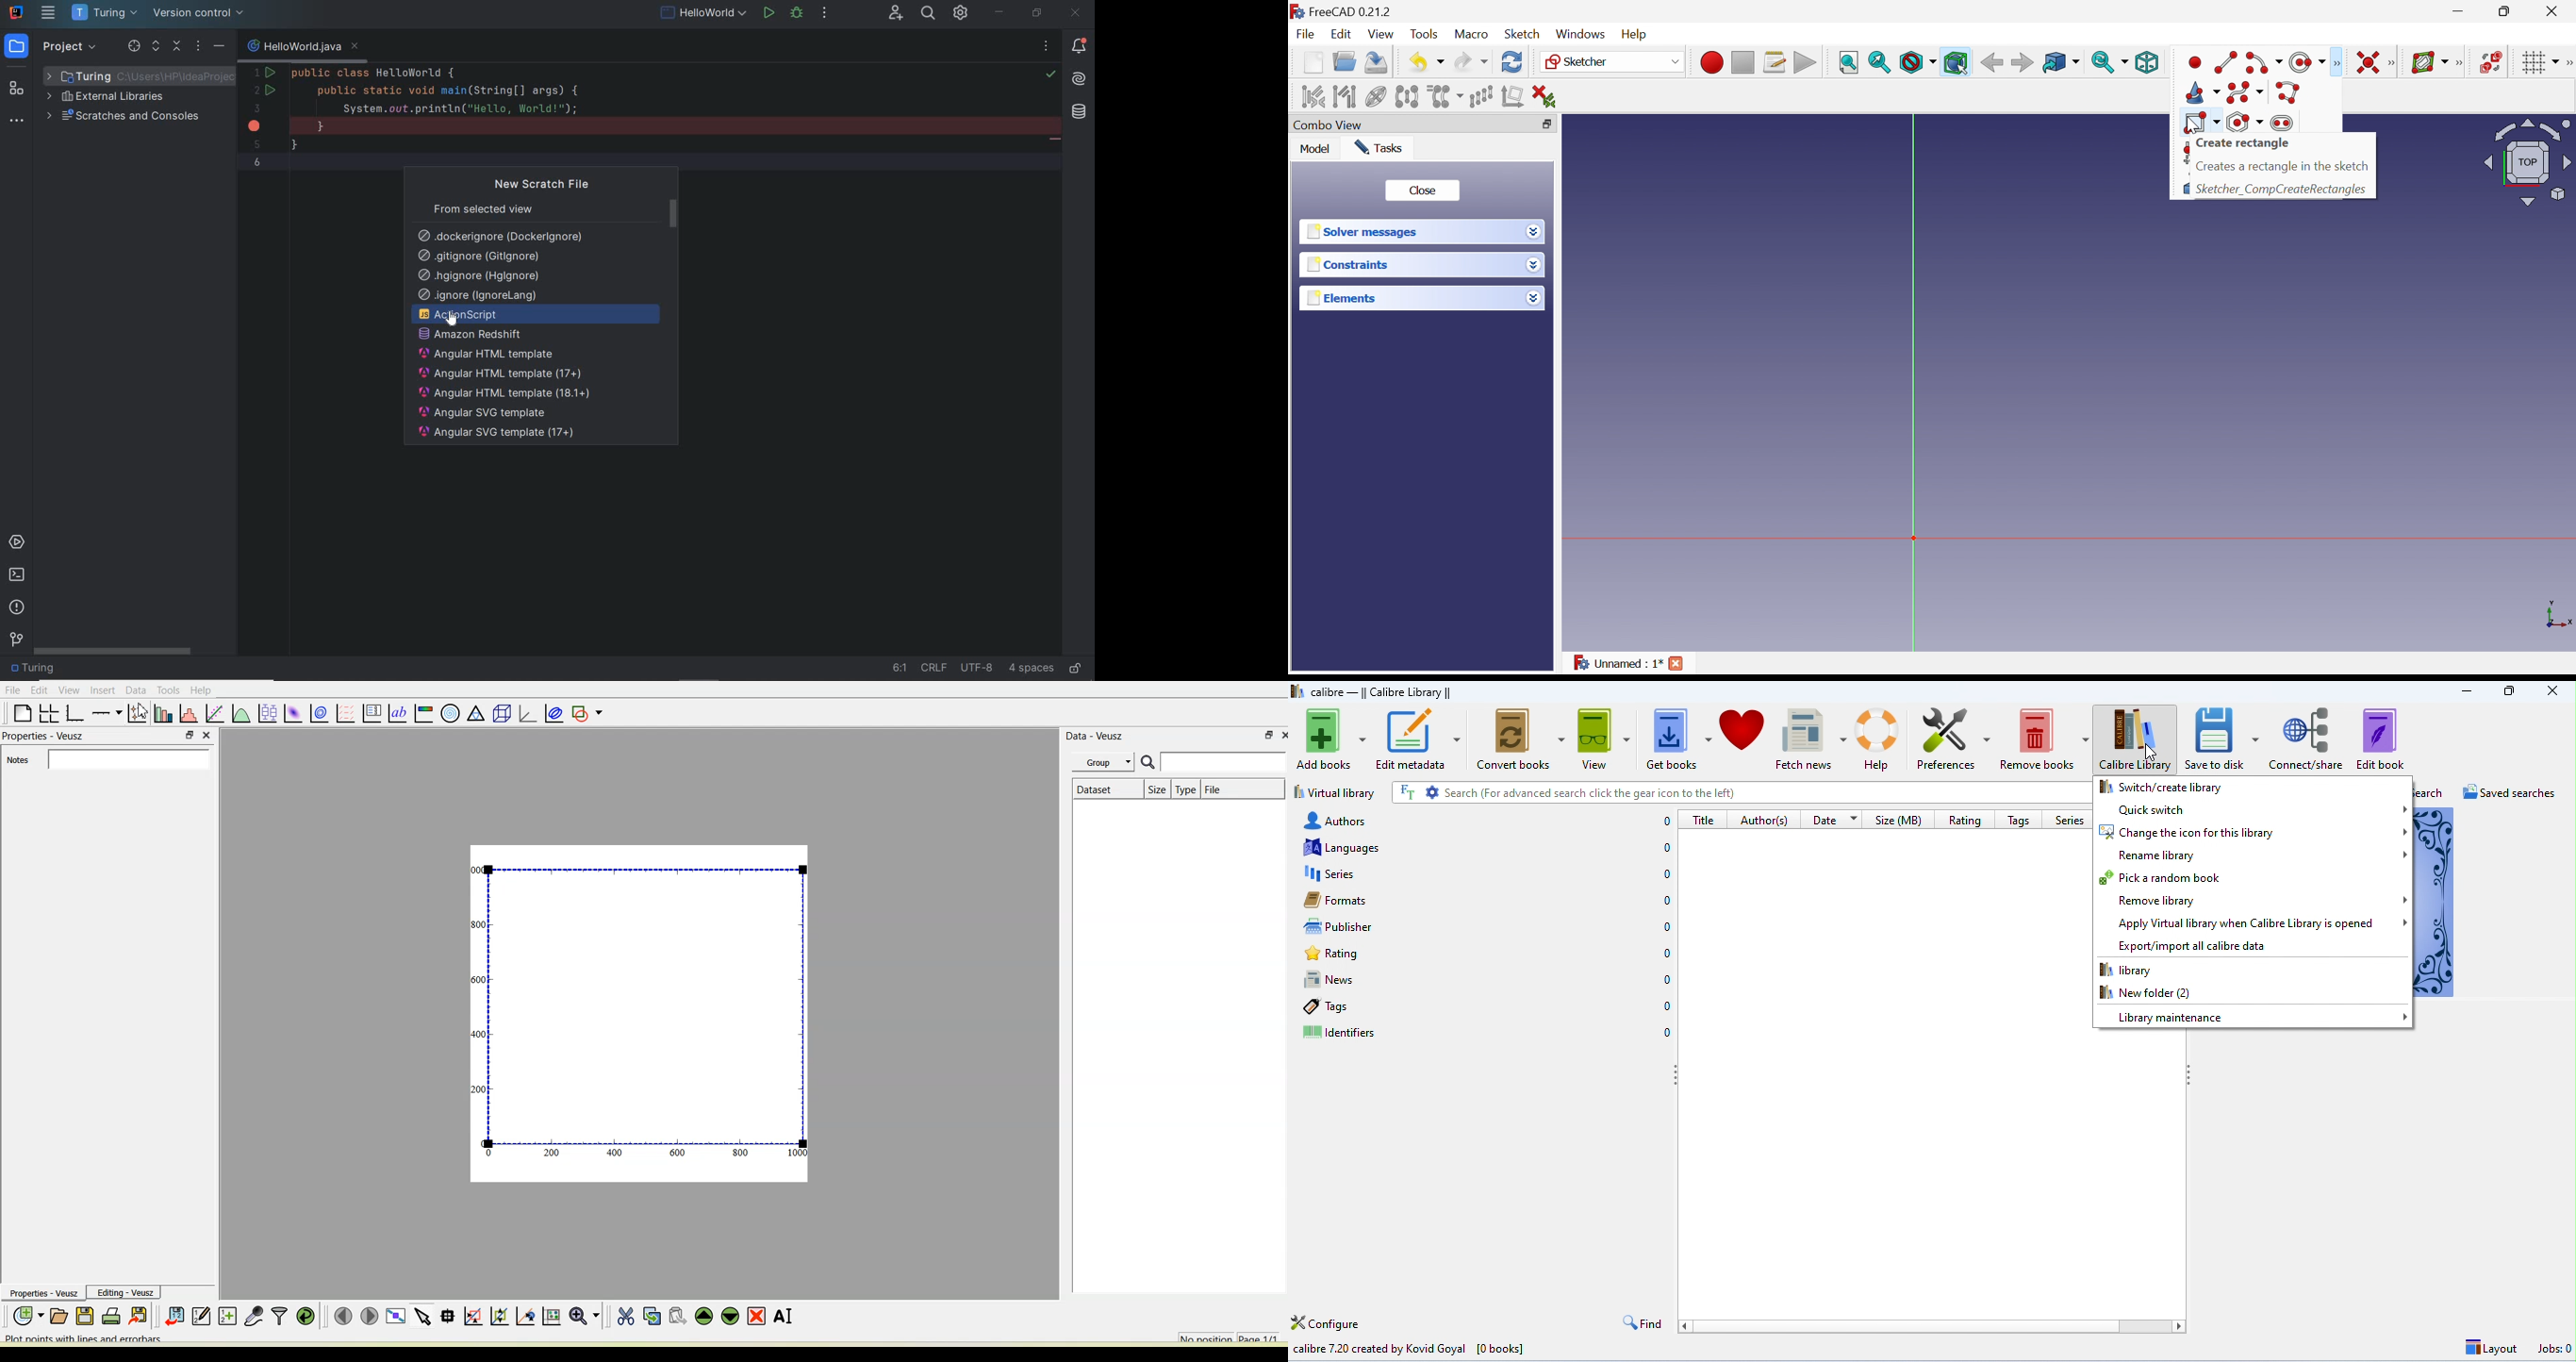  What do you see at coordinates (397, 713) in the screenshot?
I see `text label` at bounding box center [397, 713].